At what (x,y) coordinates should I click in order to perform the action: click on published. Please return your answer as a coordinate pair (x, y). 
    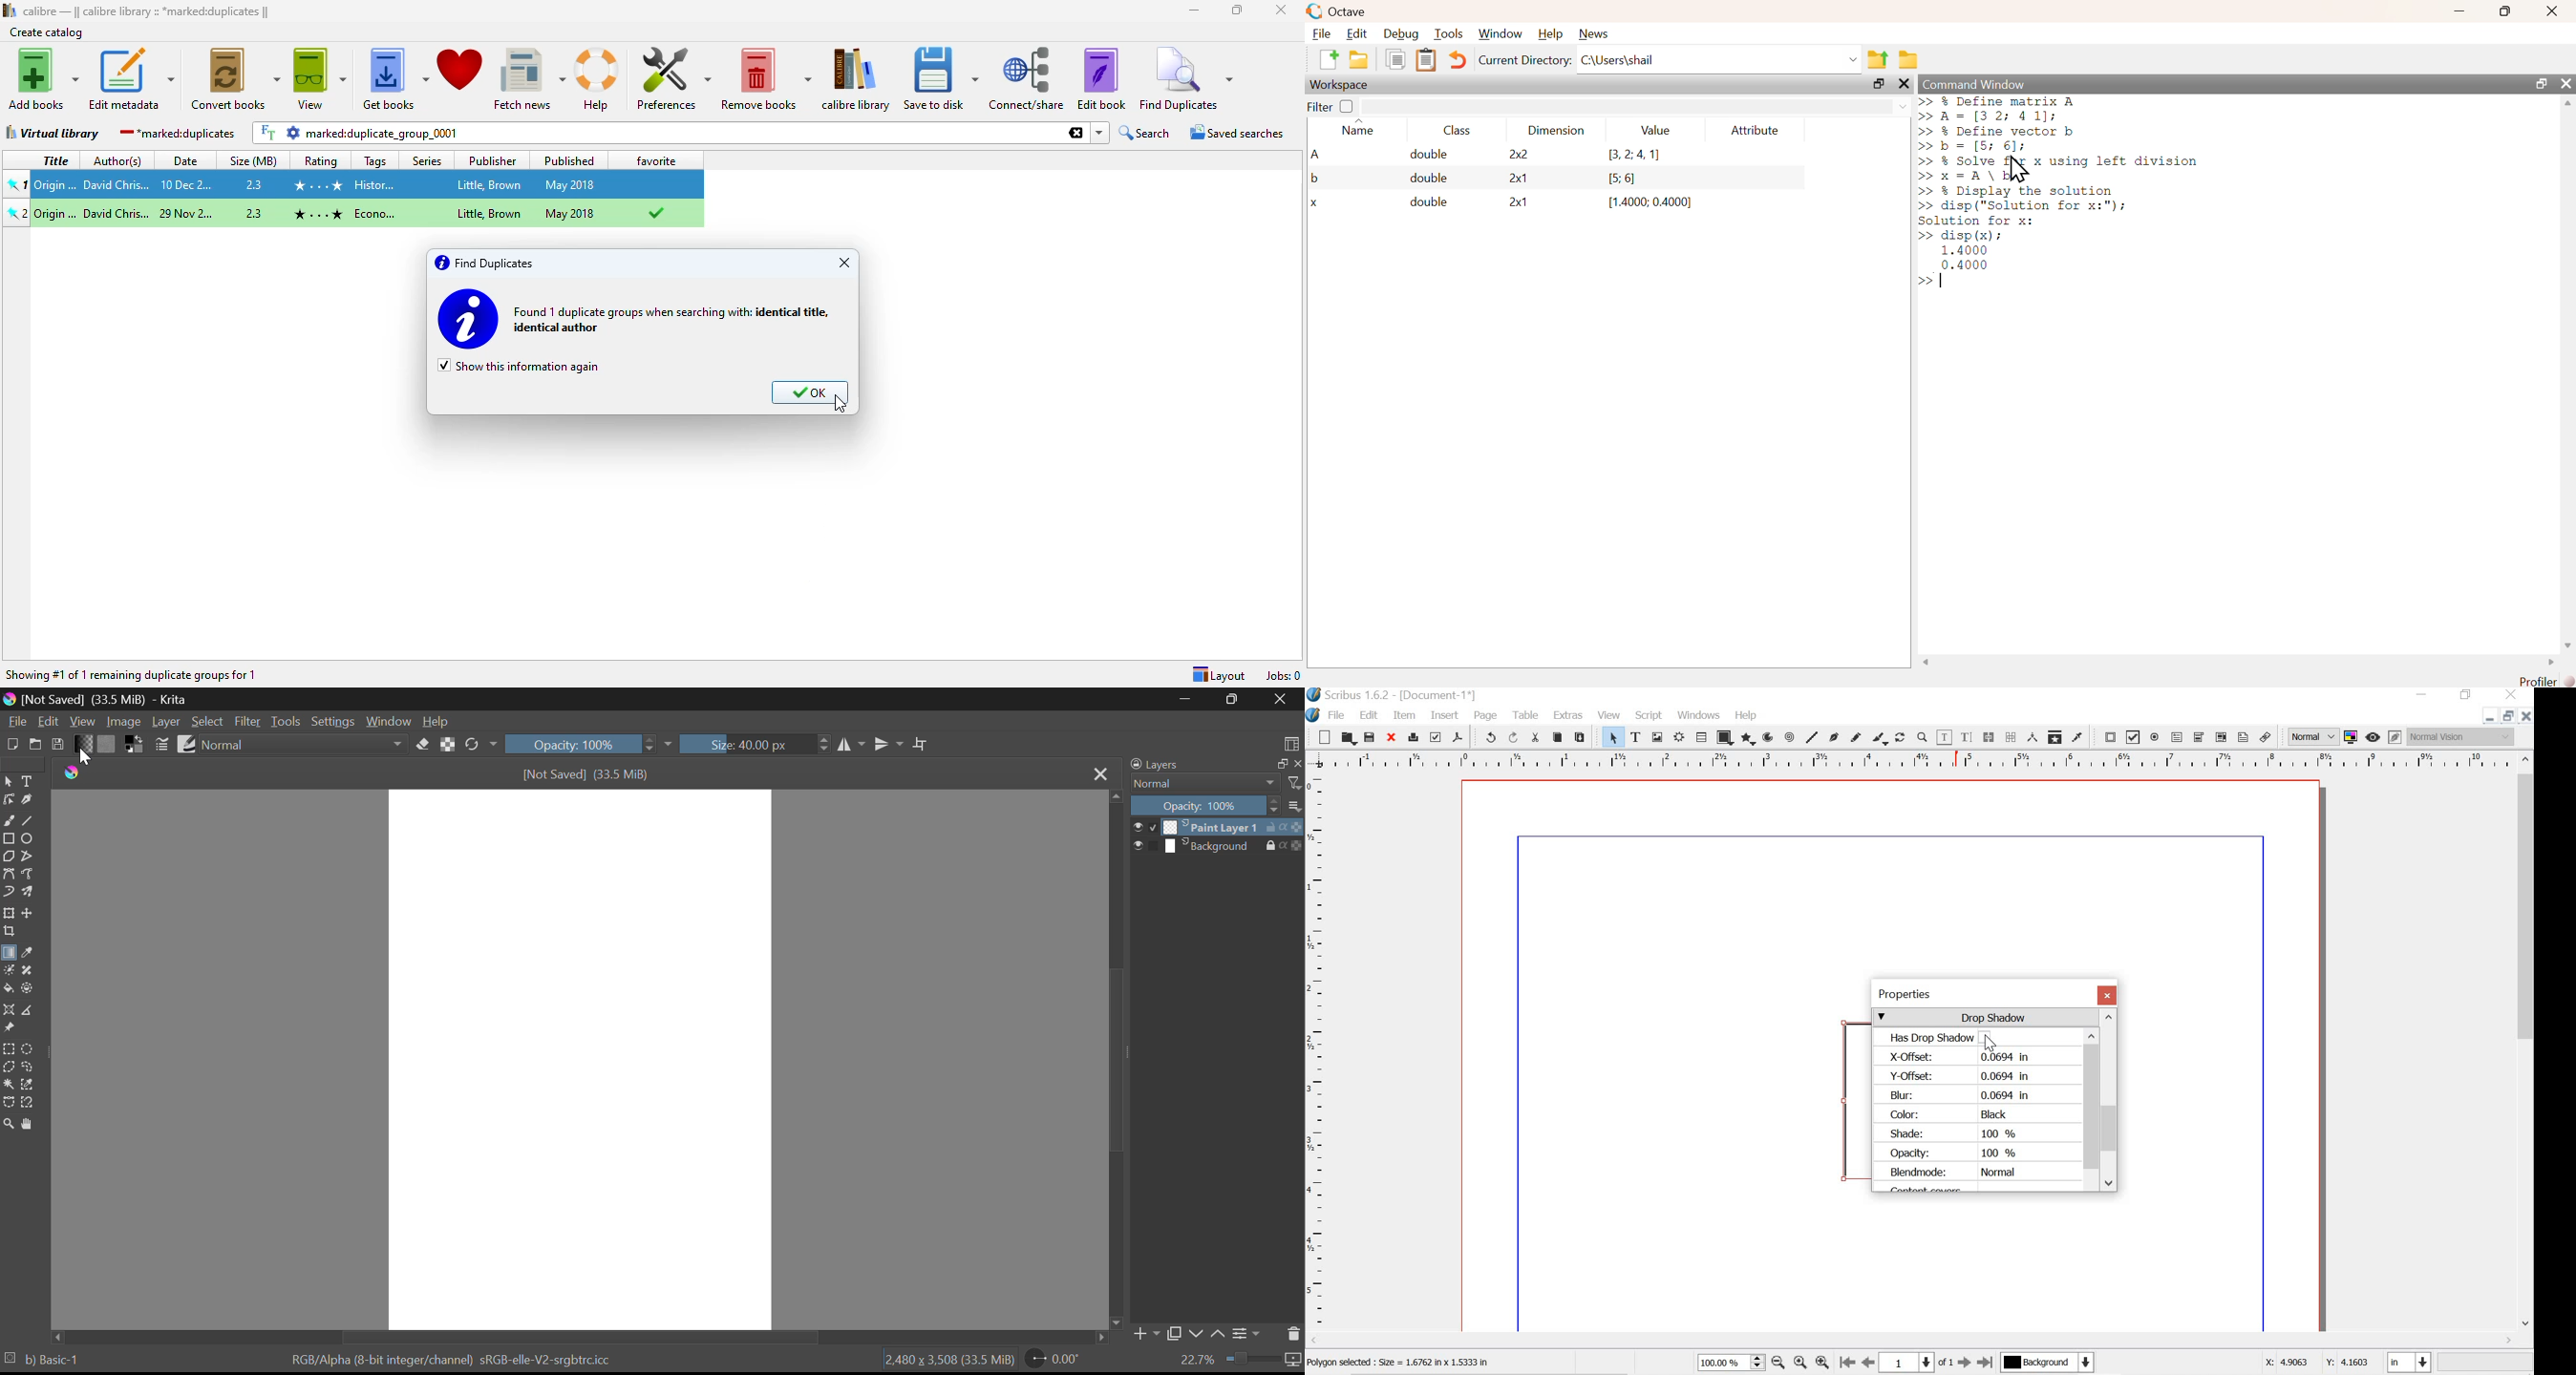
    Looking at the image, I should click on (571, 158).